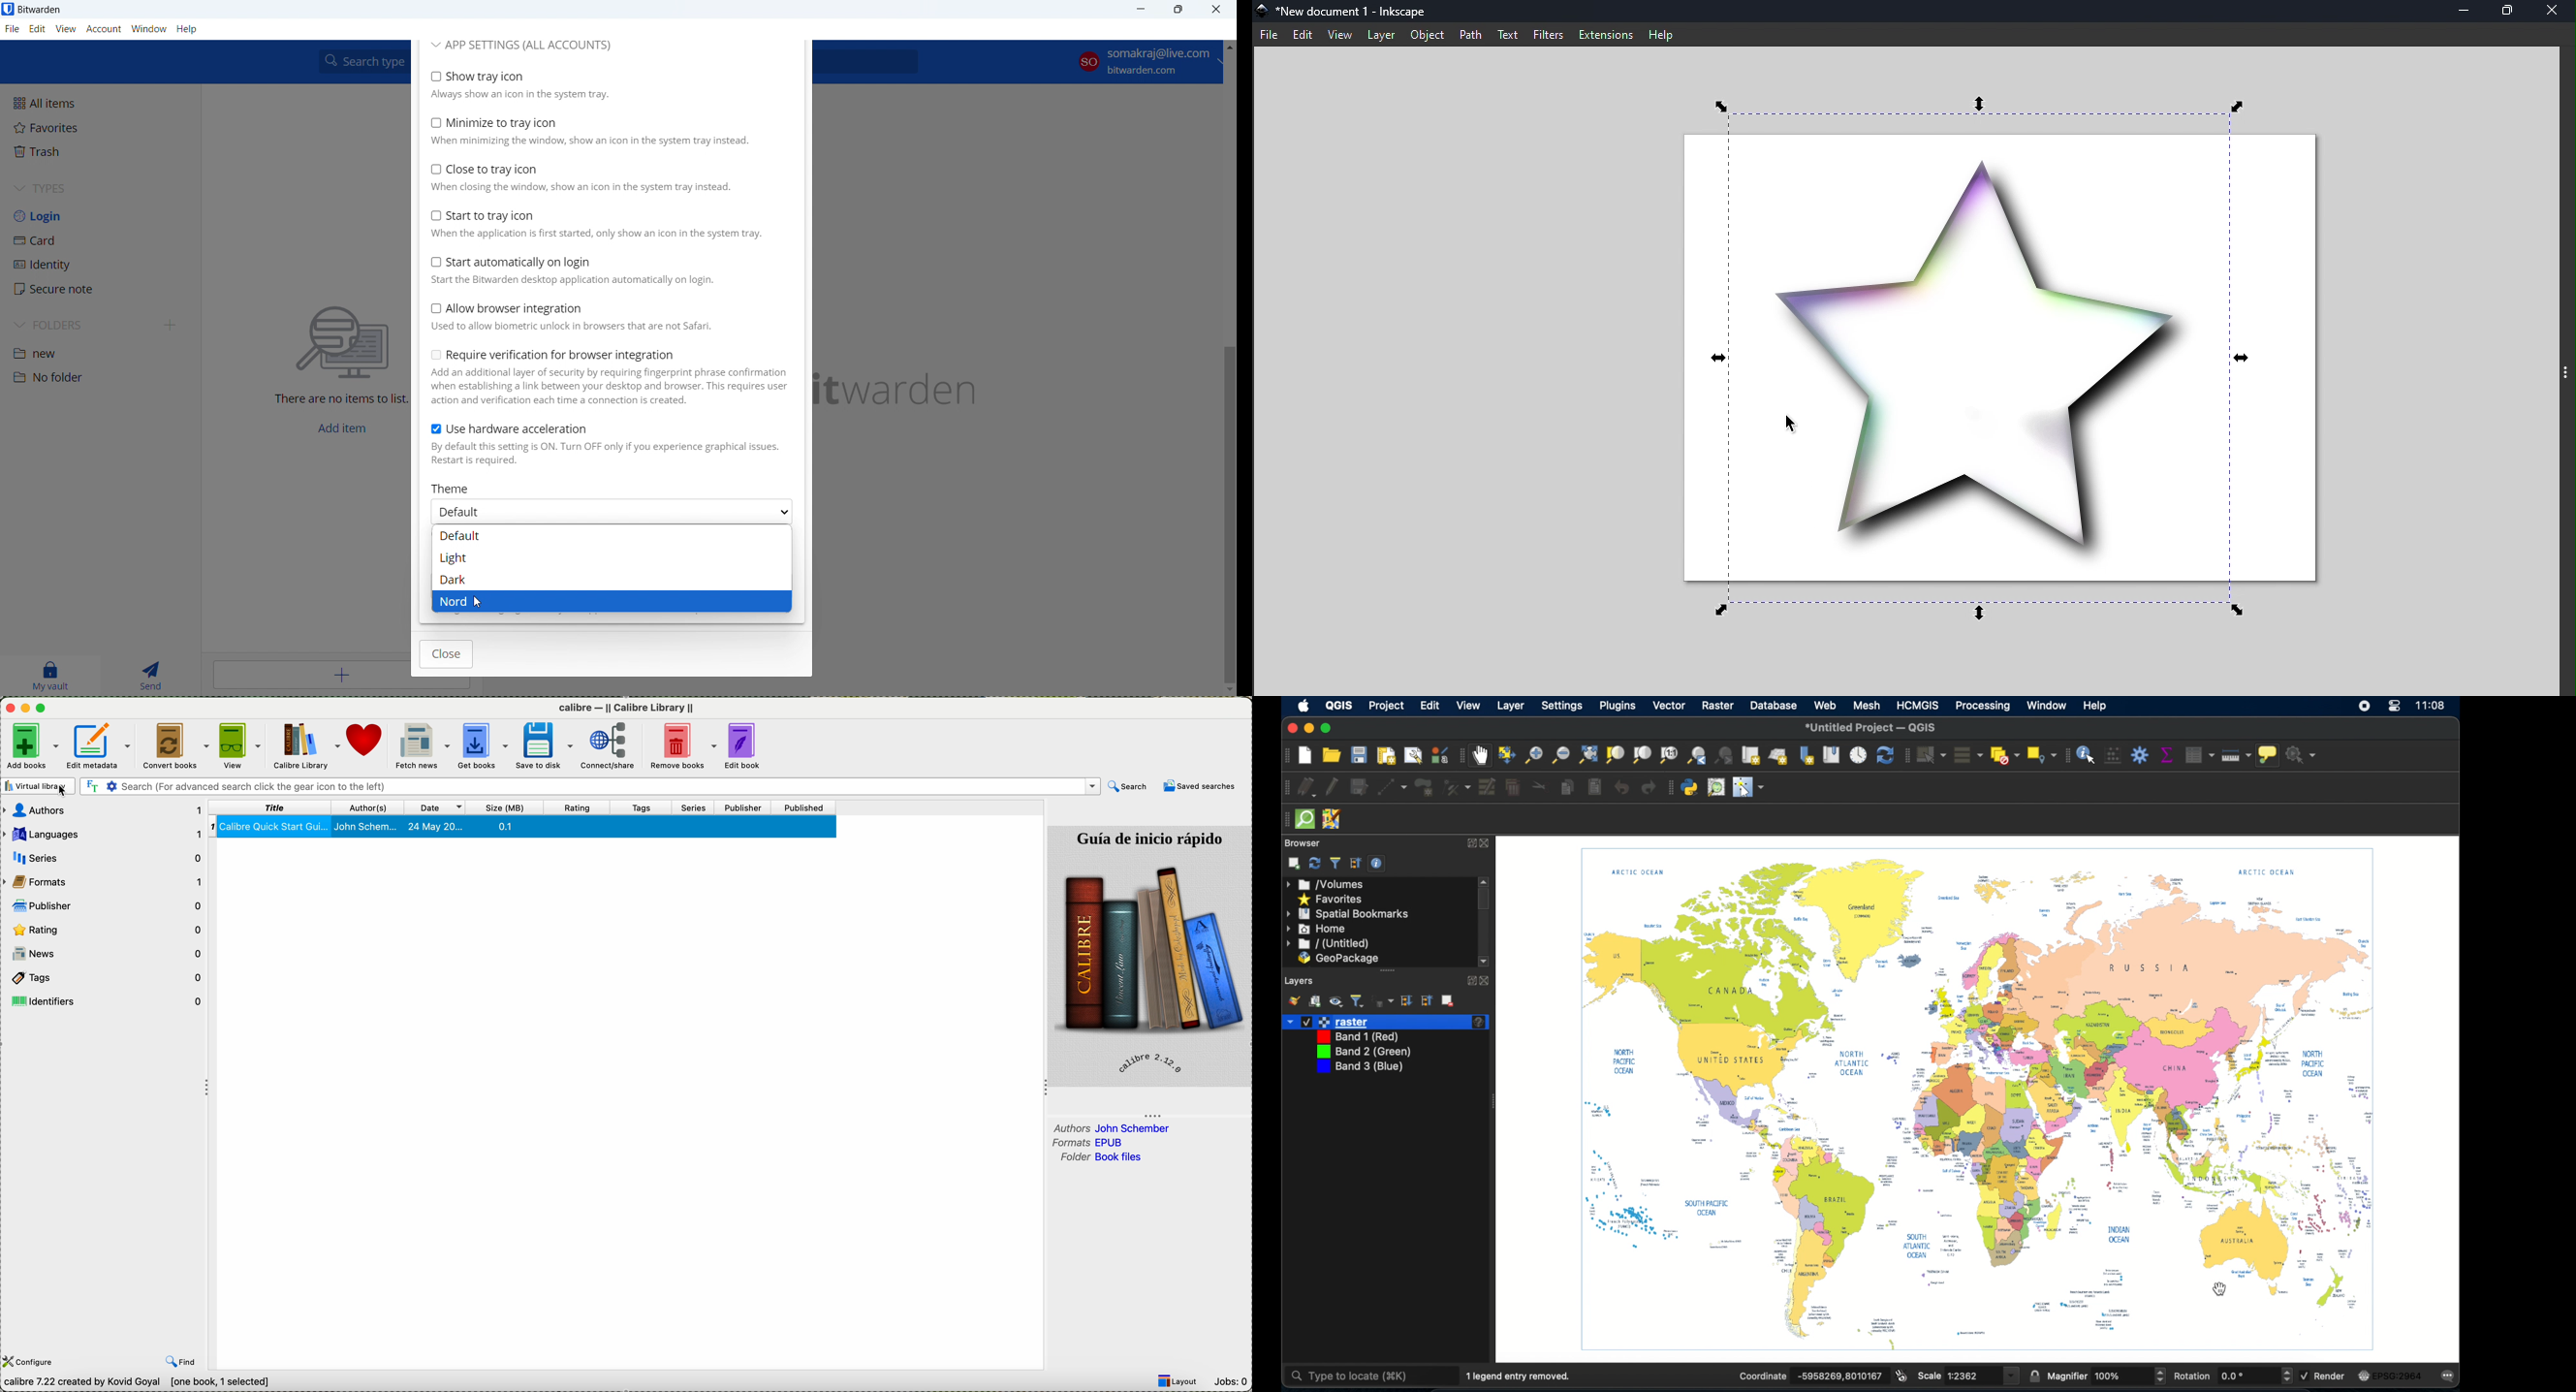 This screenshot has width=2576, height=1400. Describe the element at coordinates (1140, 10) in the screenshot. I see `minimize` at that location.